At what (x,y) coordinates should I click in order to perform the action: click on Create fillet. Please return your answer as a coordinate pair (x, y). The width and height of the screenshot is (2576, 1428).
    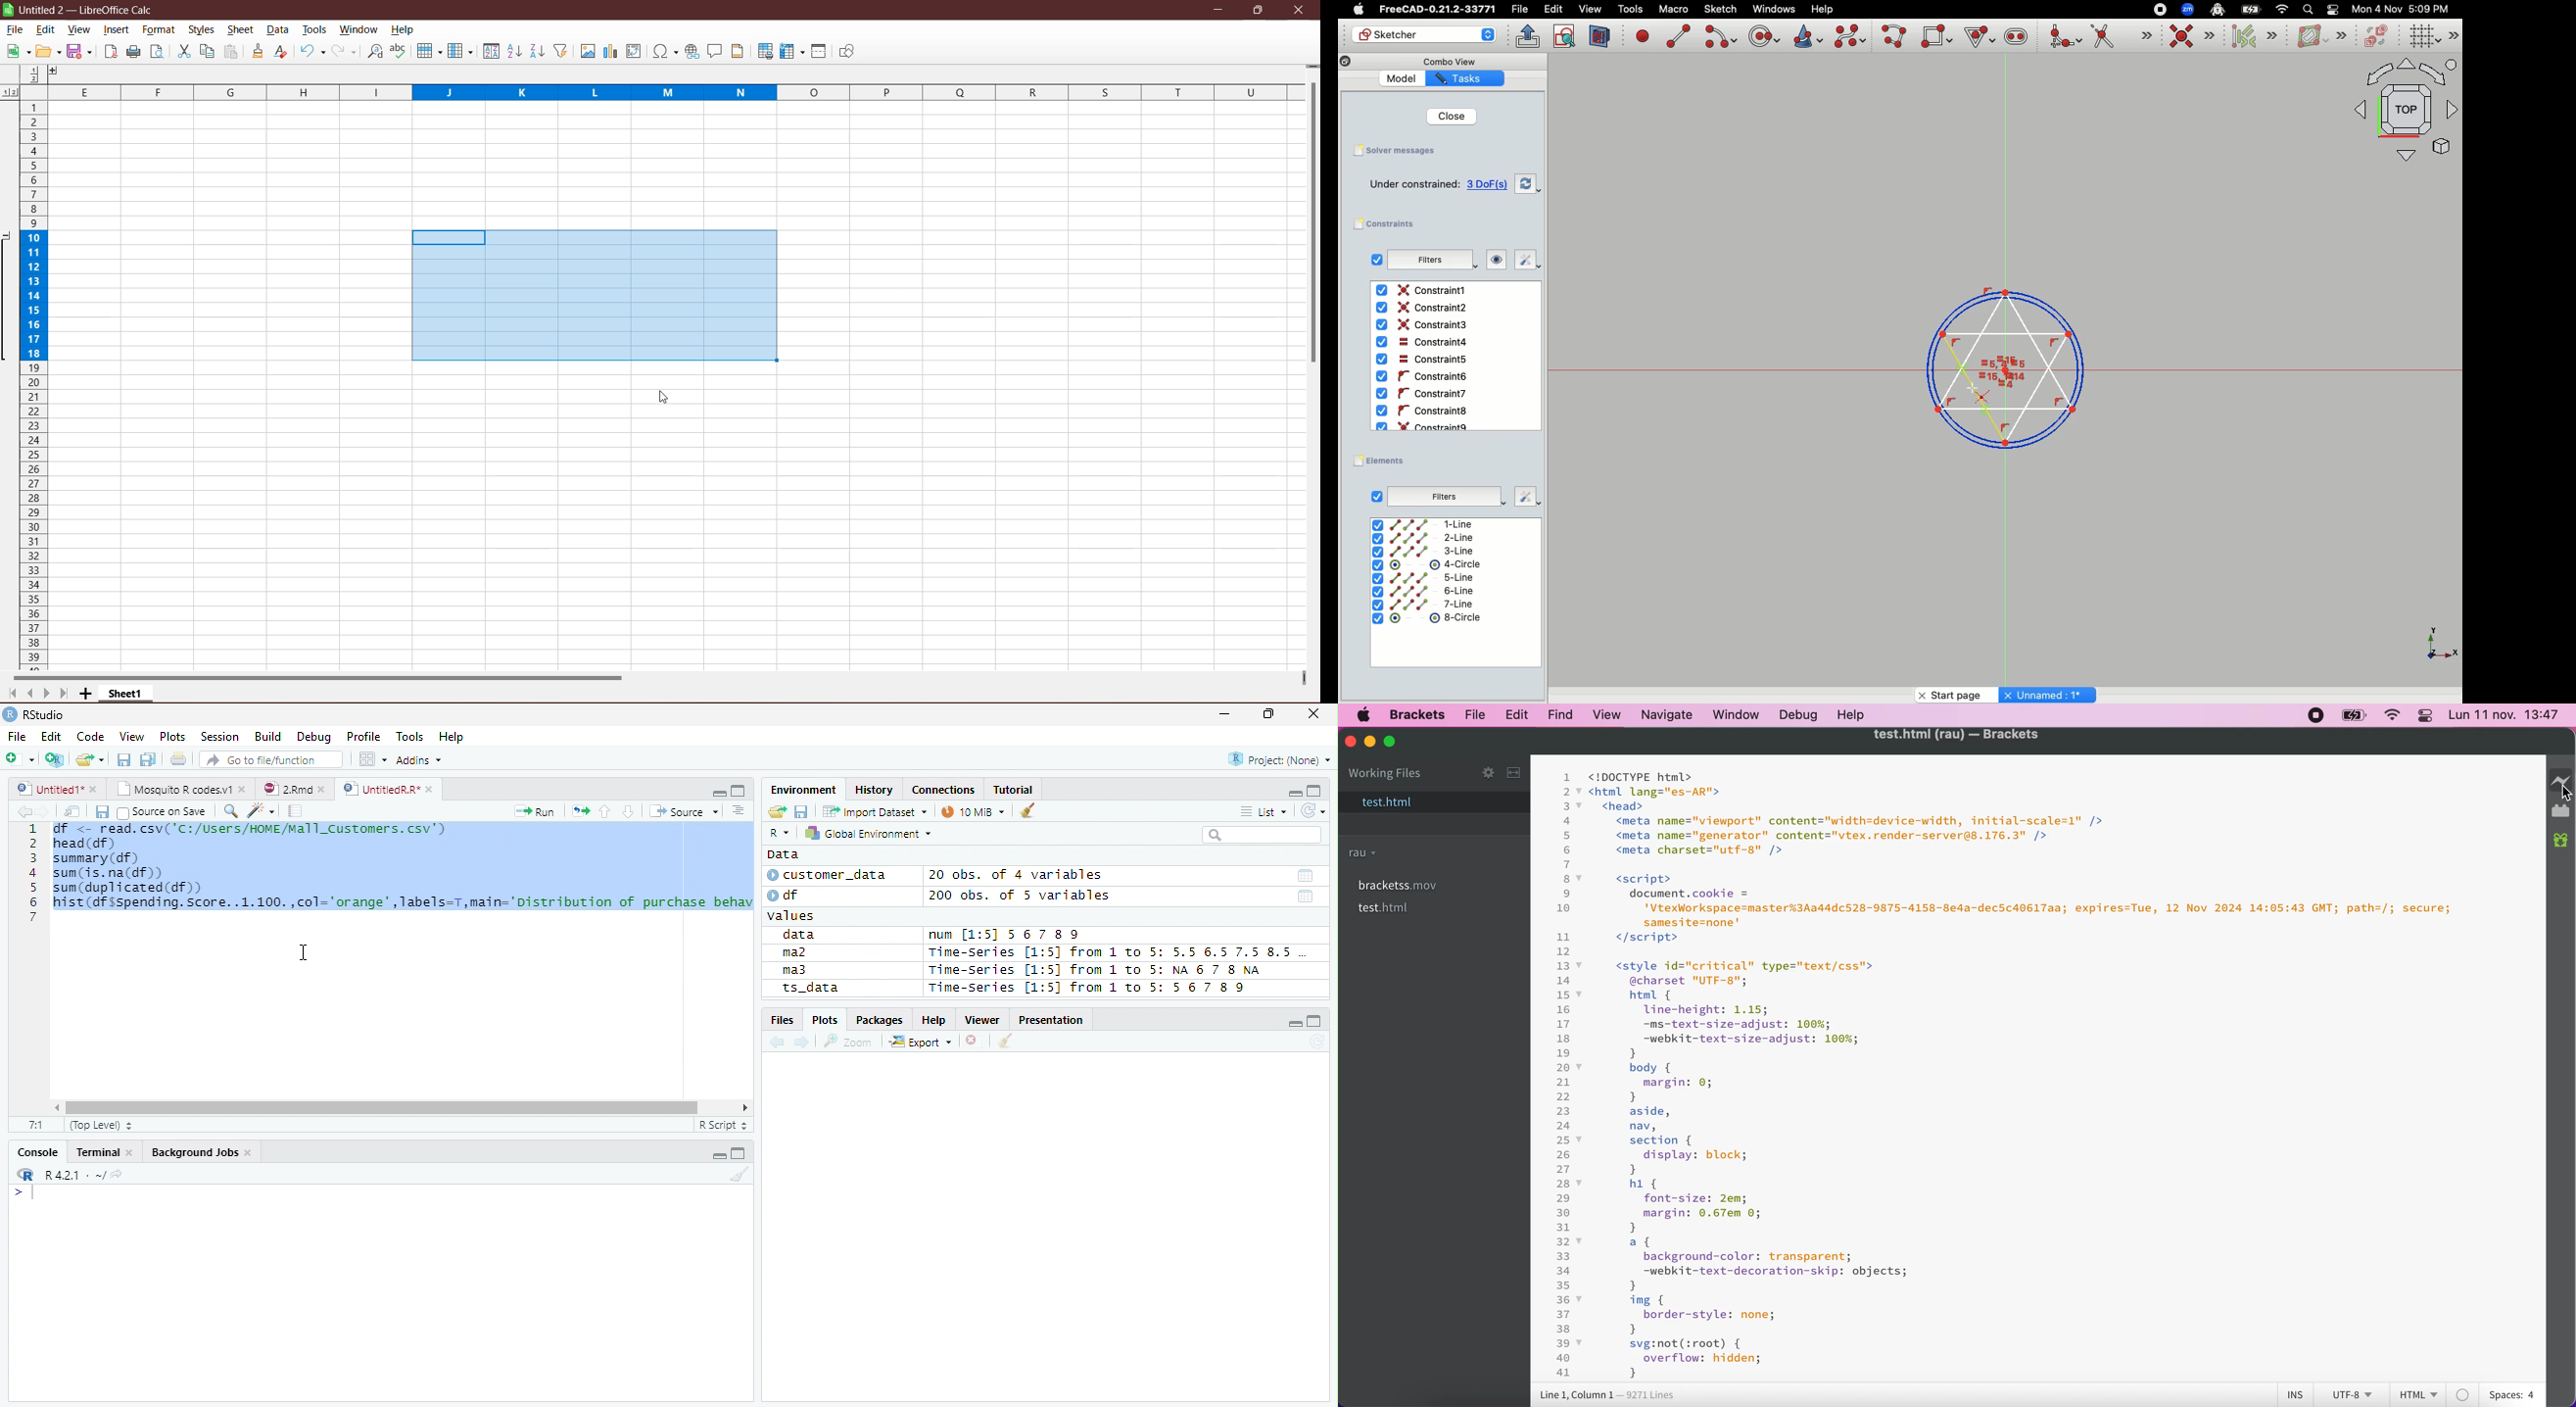
    Looking at the image, I should click on (2065, 38).